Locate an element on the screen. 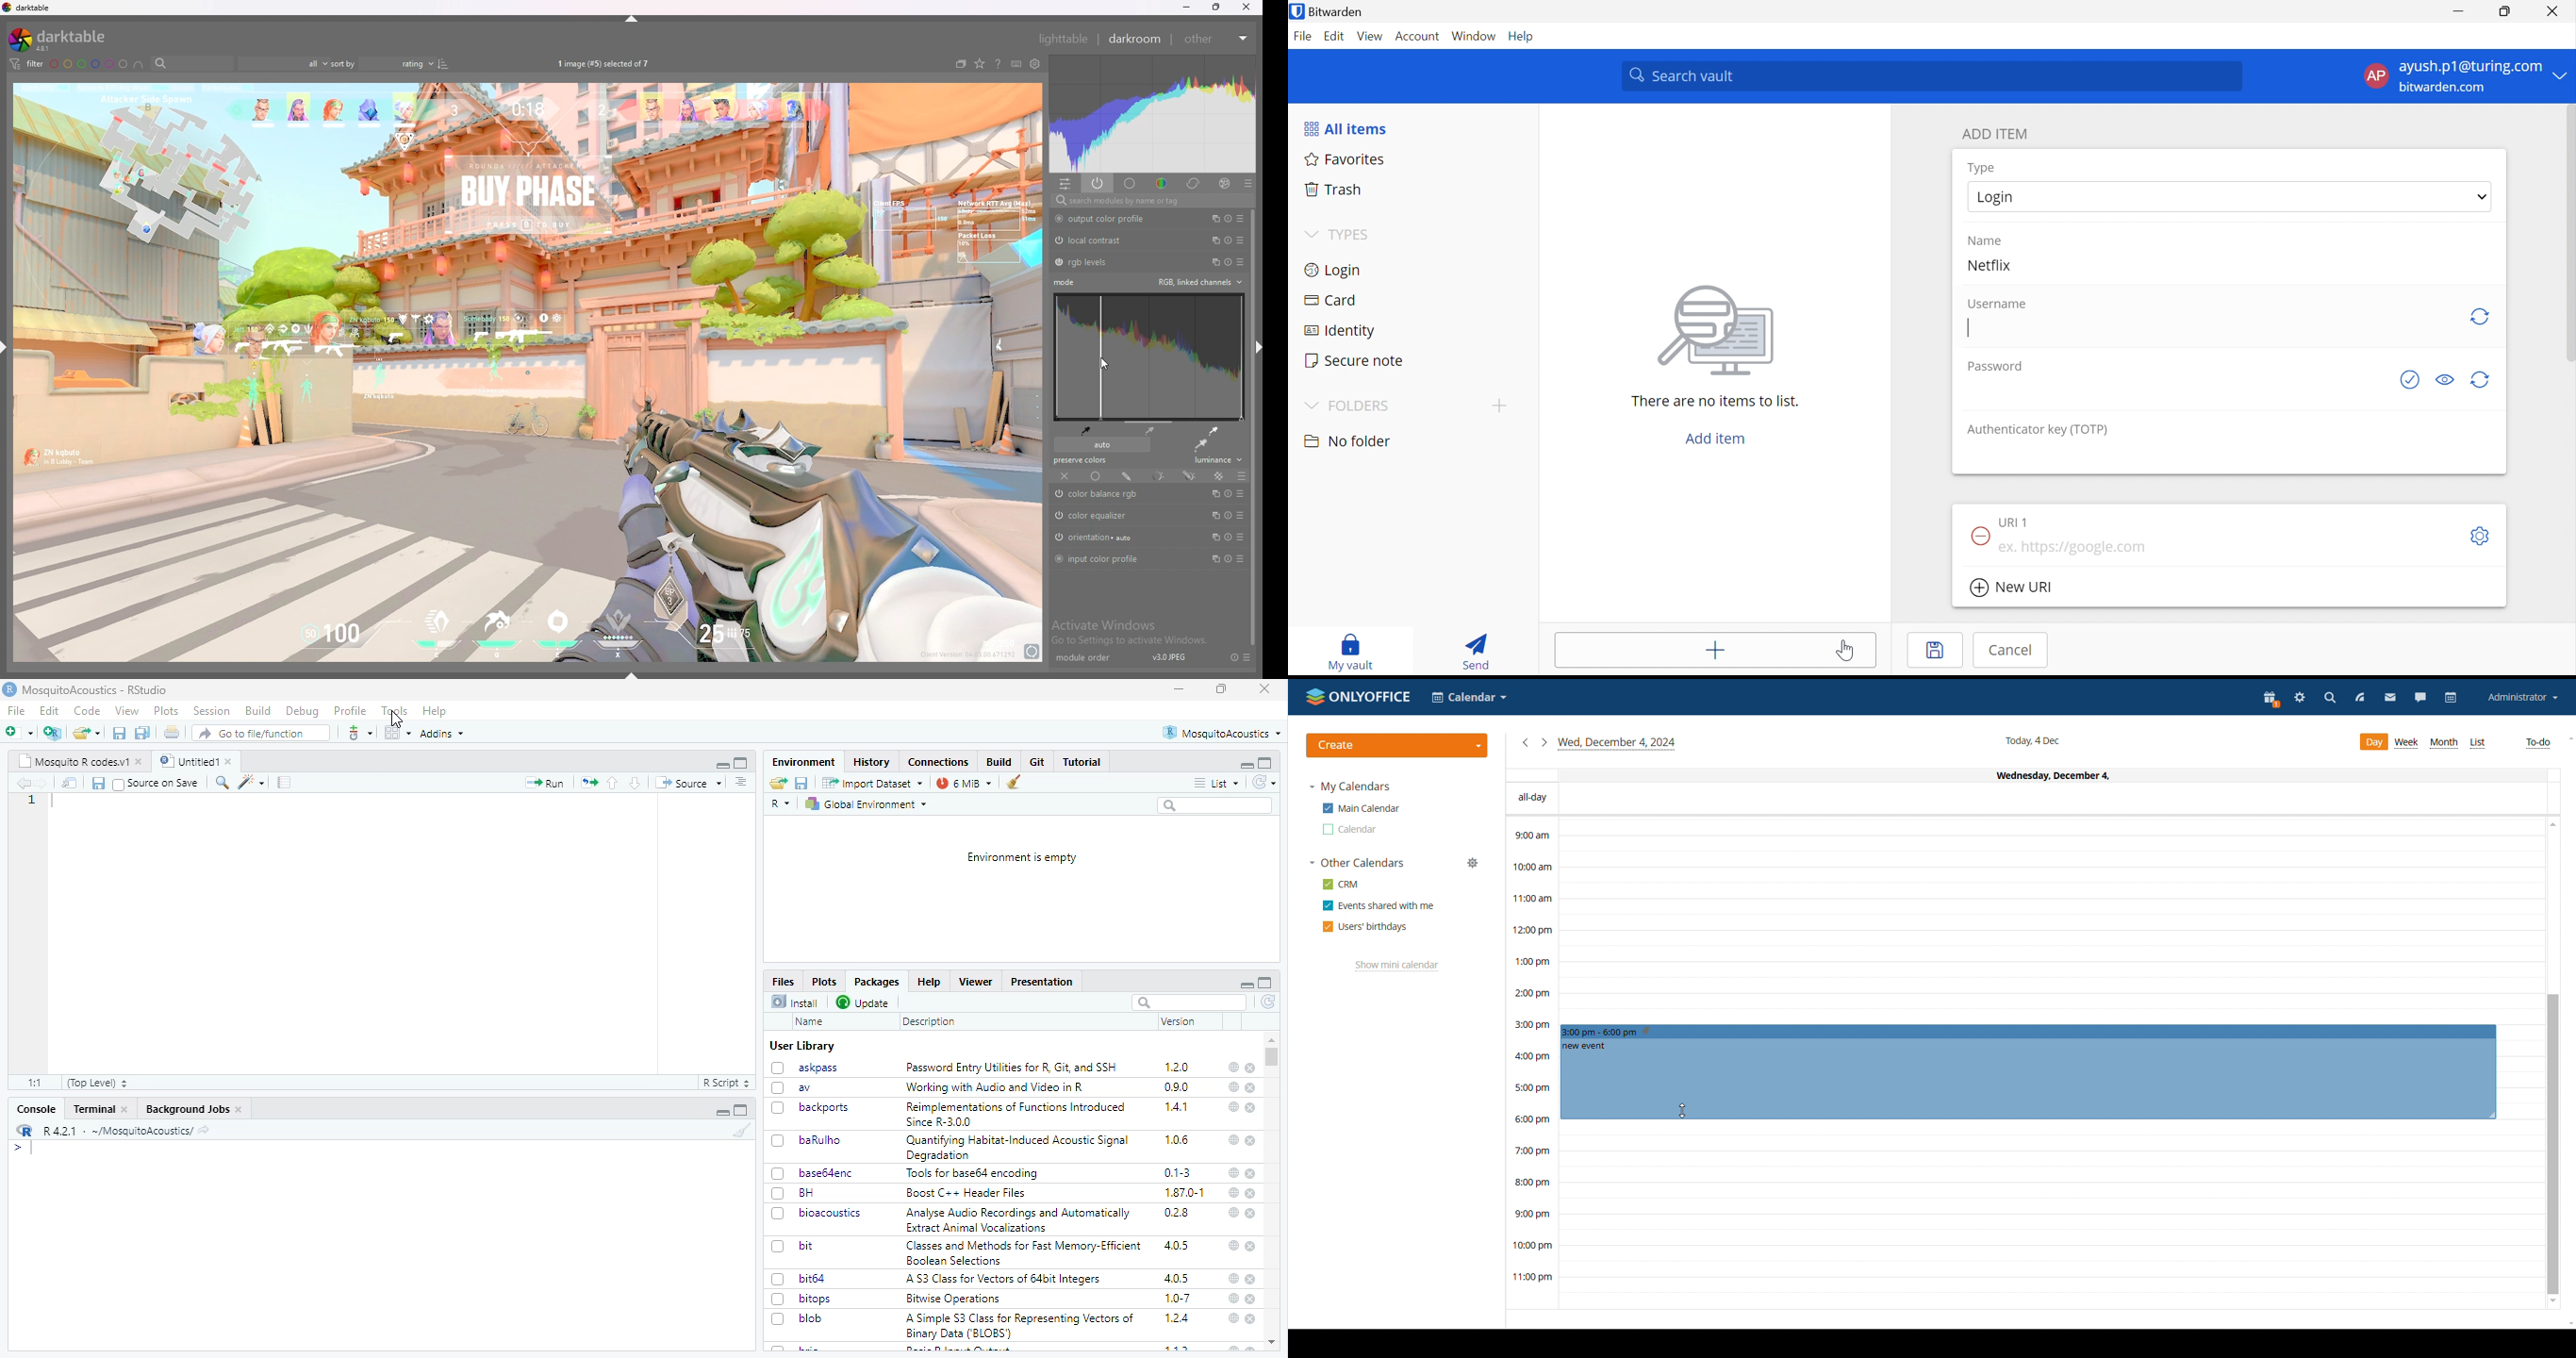 This screenshot has height=1372, width=2576. presets is located at coordinates (1241, 239).